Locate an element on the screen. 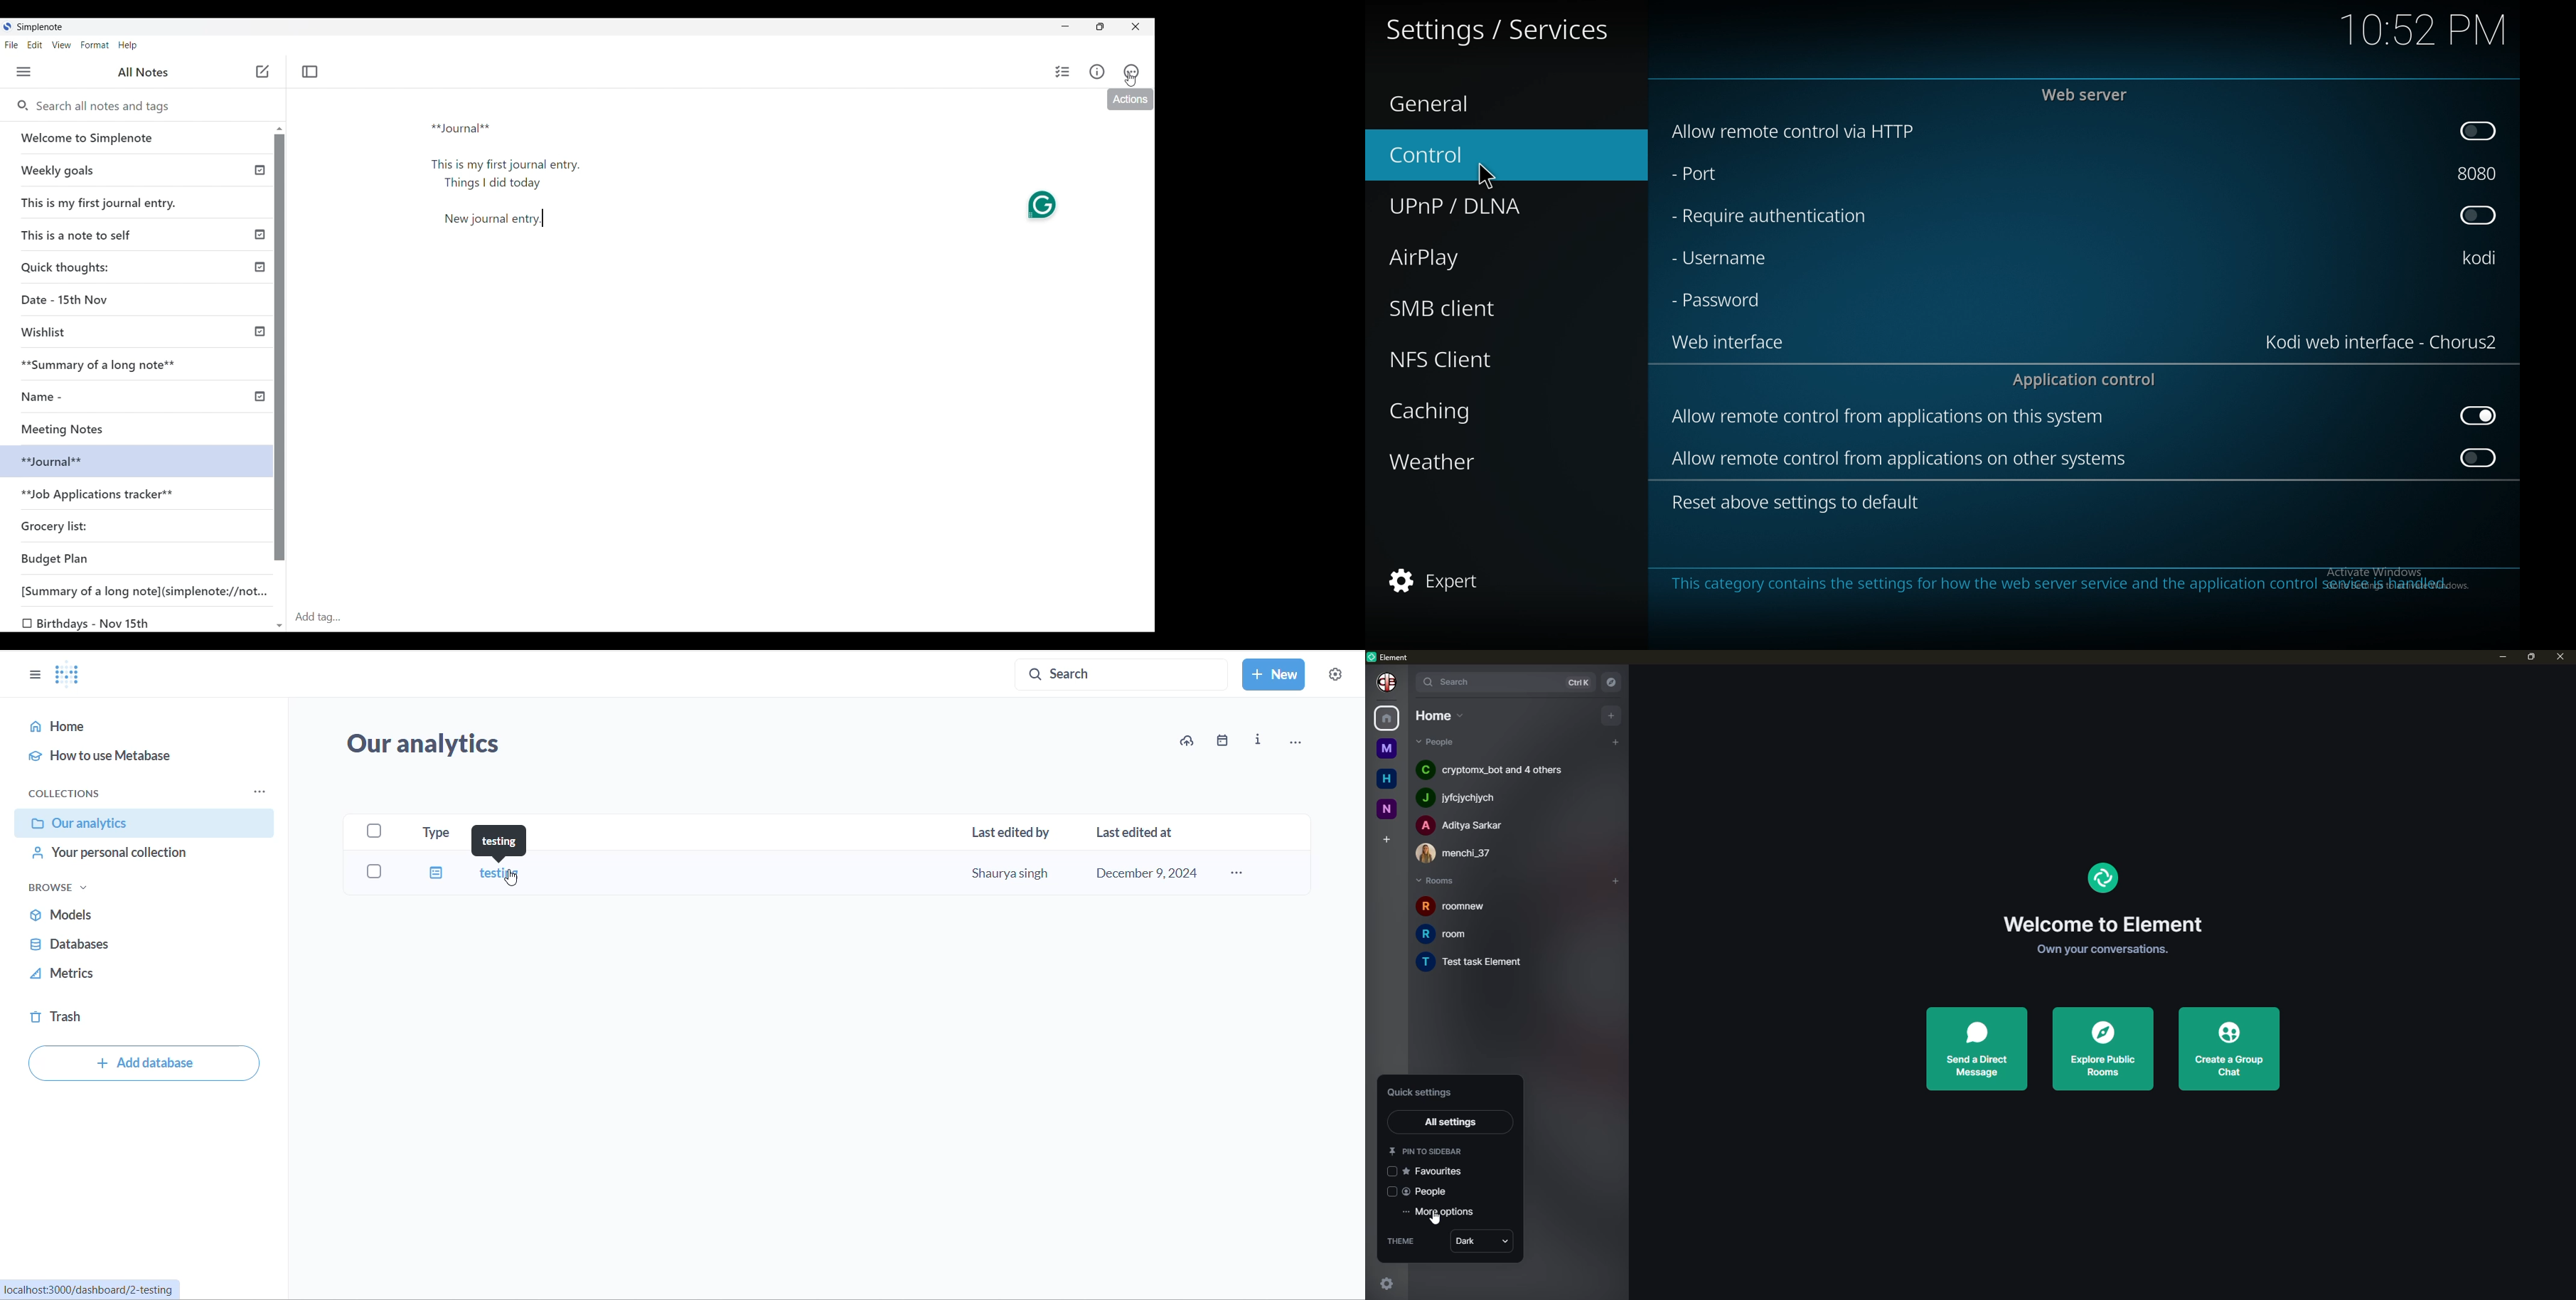 This screenshot has width=2576, height=1316. general is located at coordinates (1492, 105).